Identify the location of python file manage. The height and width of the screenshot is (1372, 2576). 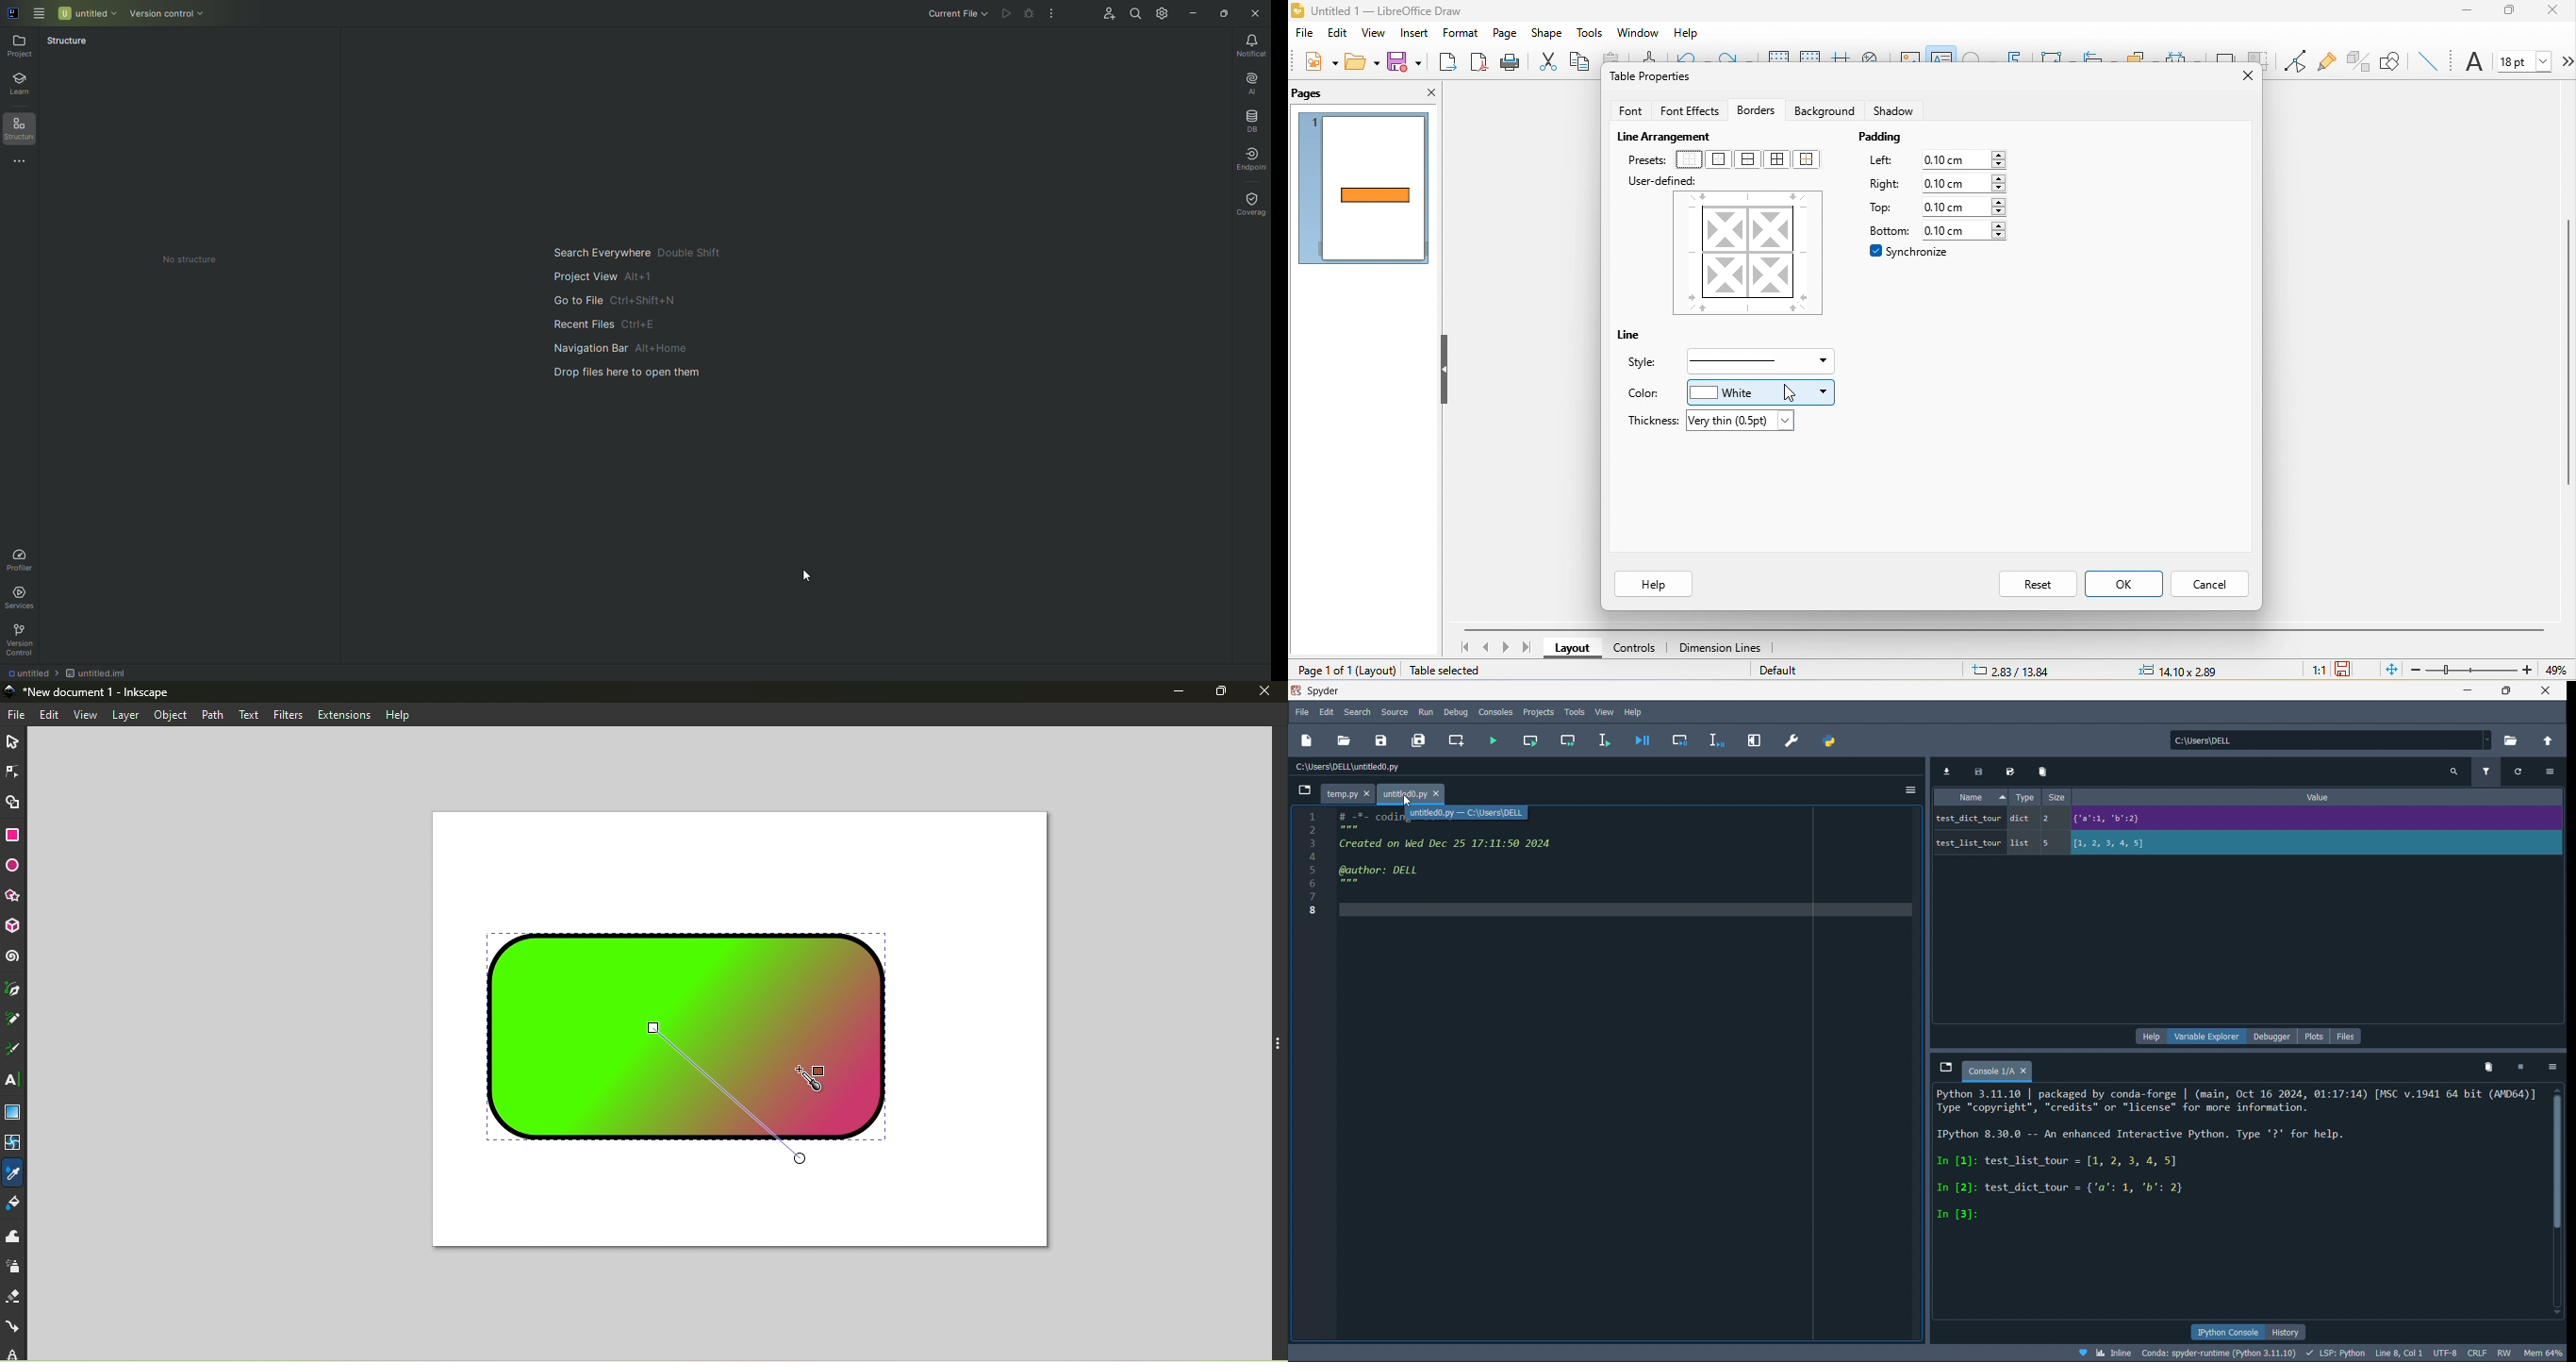
(1829, 741).